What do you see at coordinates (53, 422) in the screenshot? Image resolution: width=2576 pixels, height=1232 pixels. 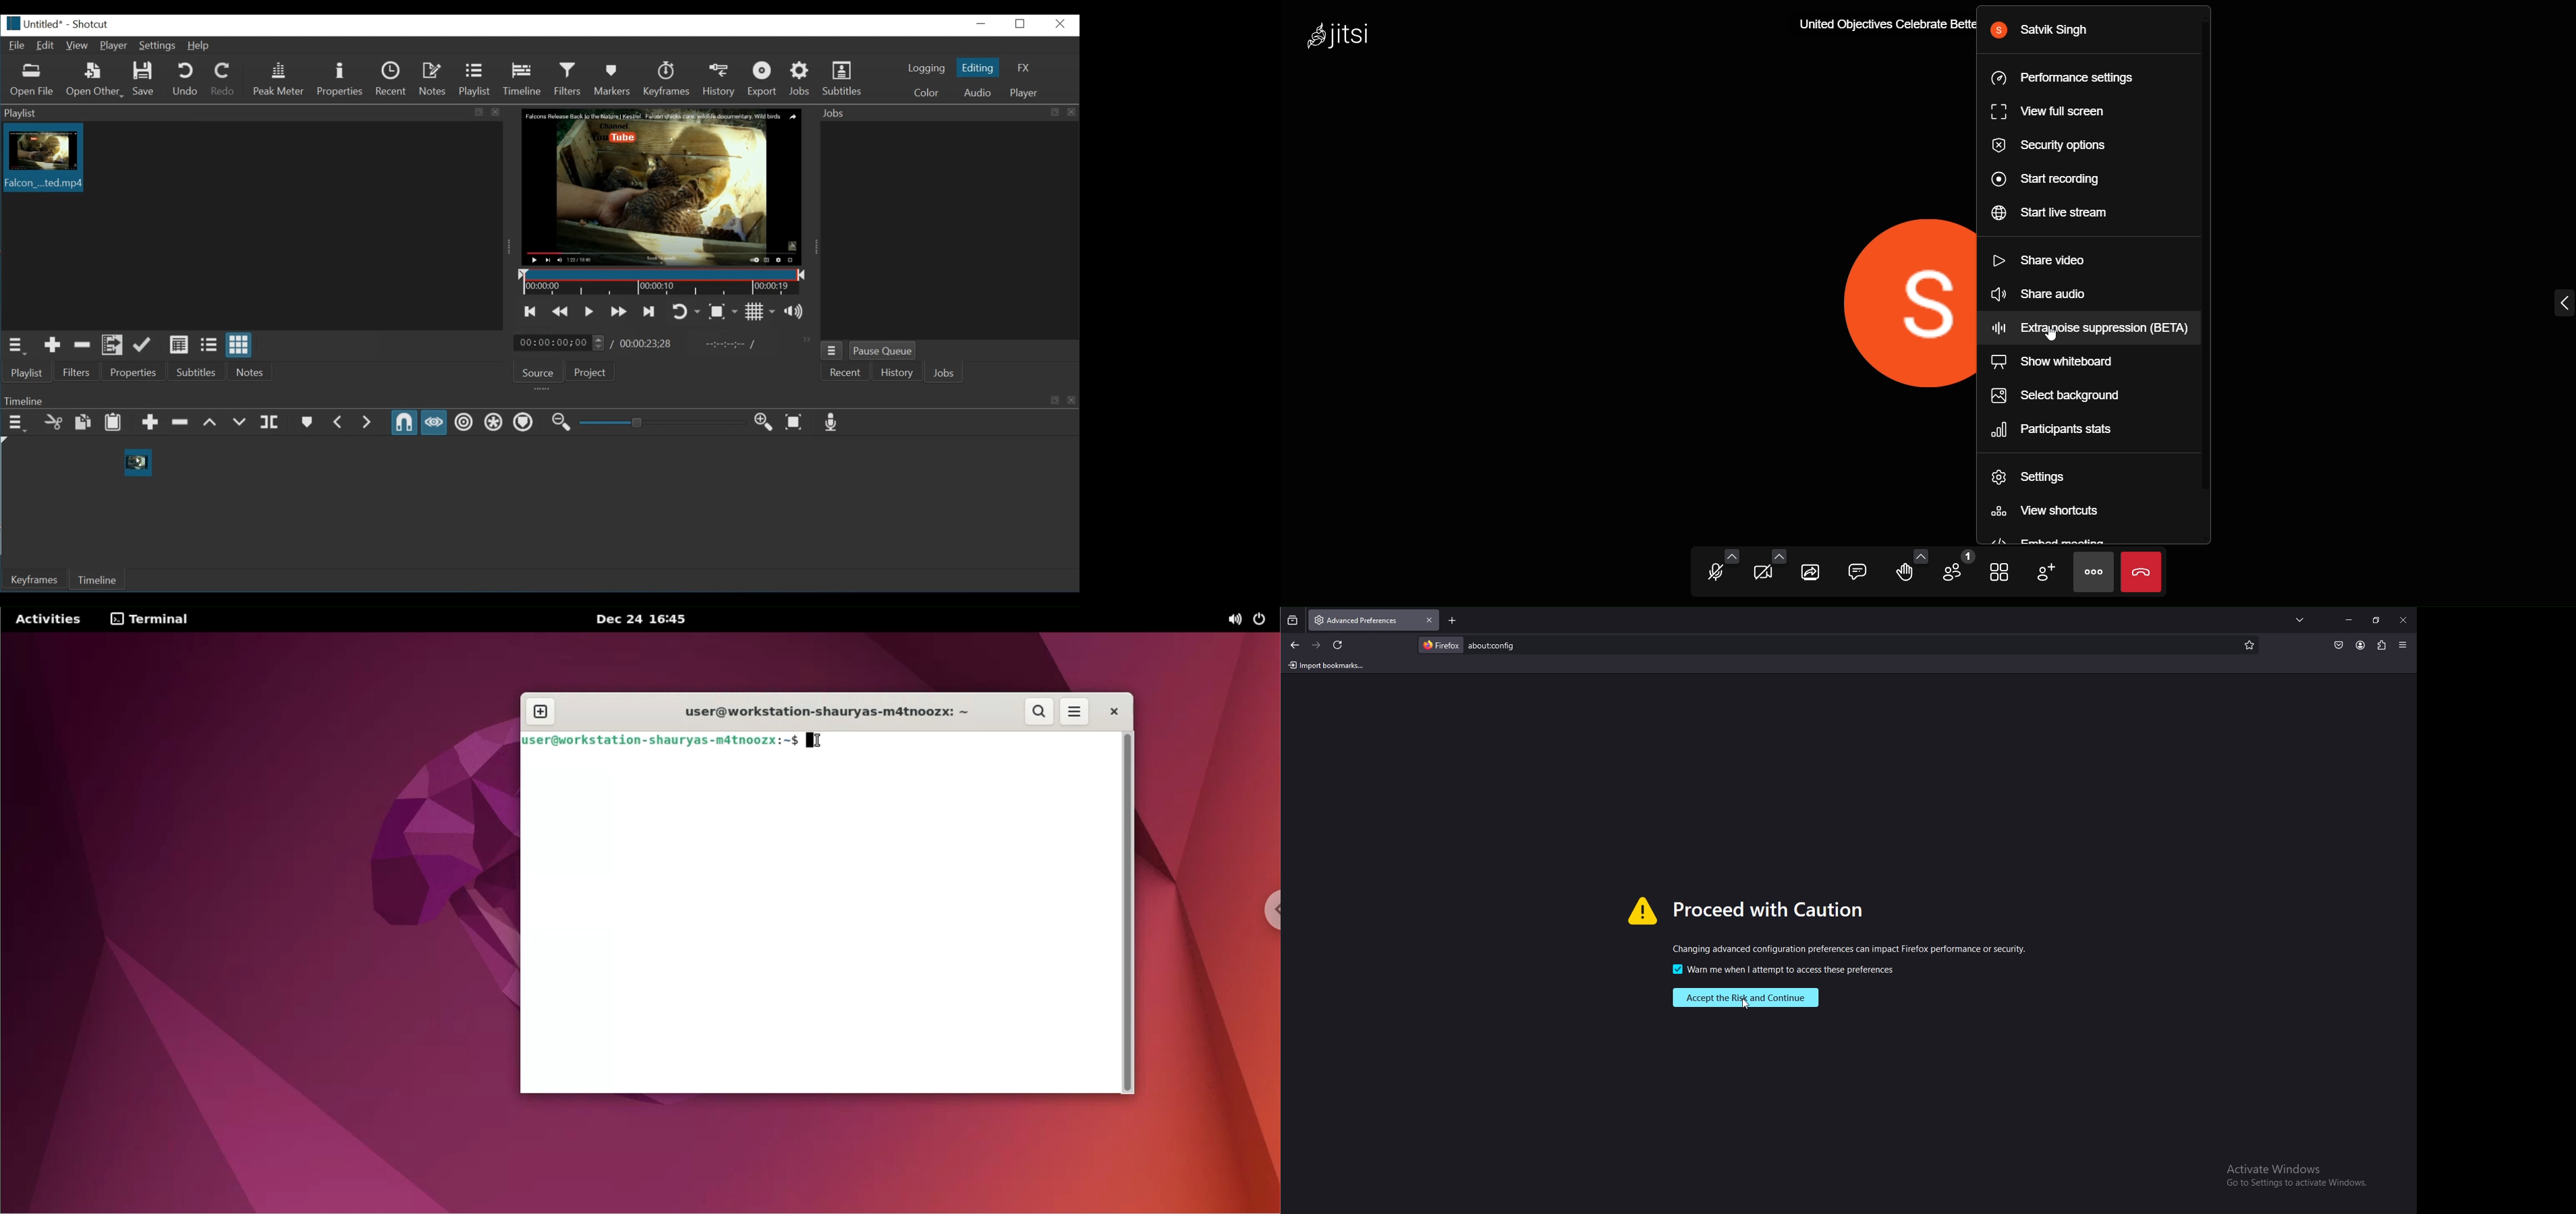 I see `Cut` at bounding box center [53, 422].